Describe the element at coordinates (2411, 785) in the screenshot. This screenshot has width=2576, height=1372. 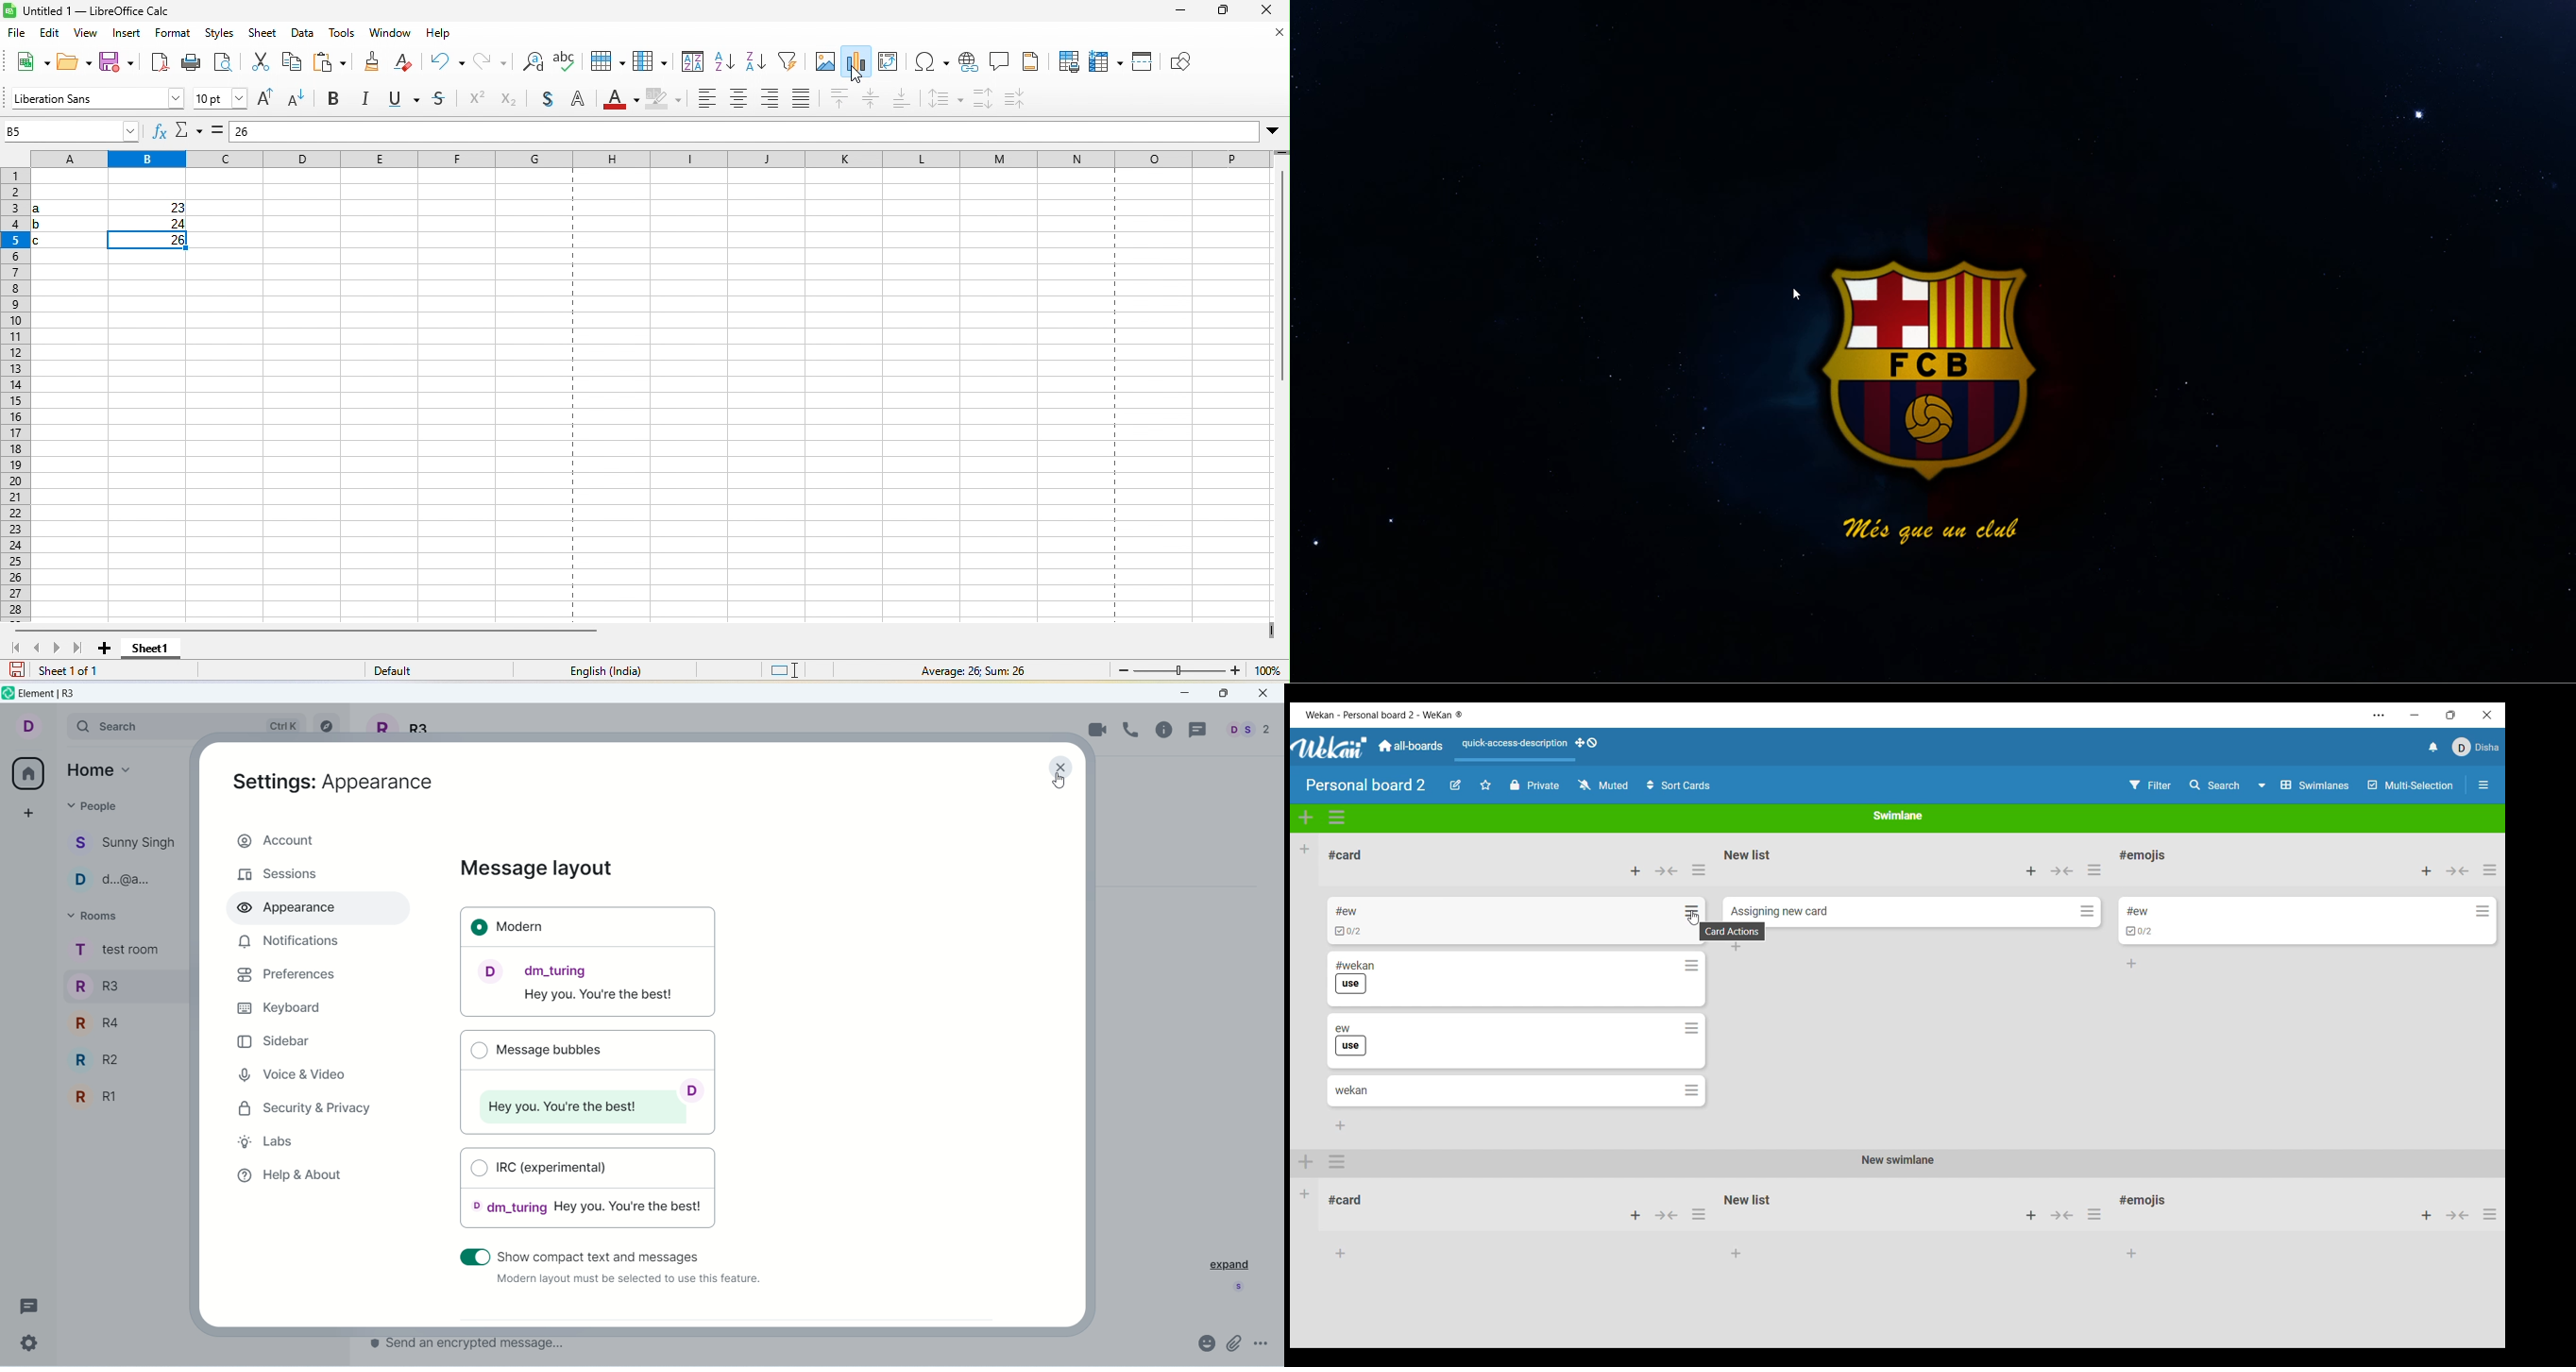
I see `Multi selection` at that location.